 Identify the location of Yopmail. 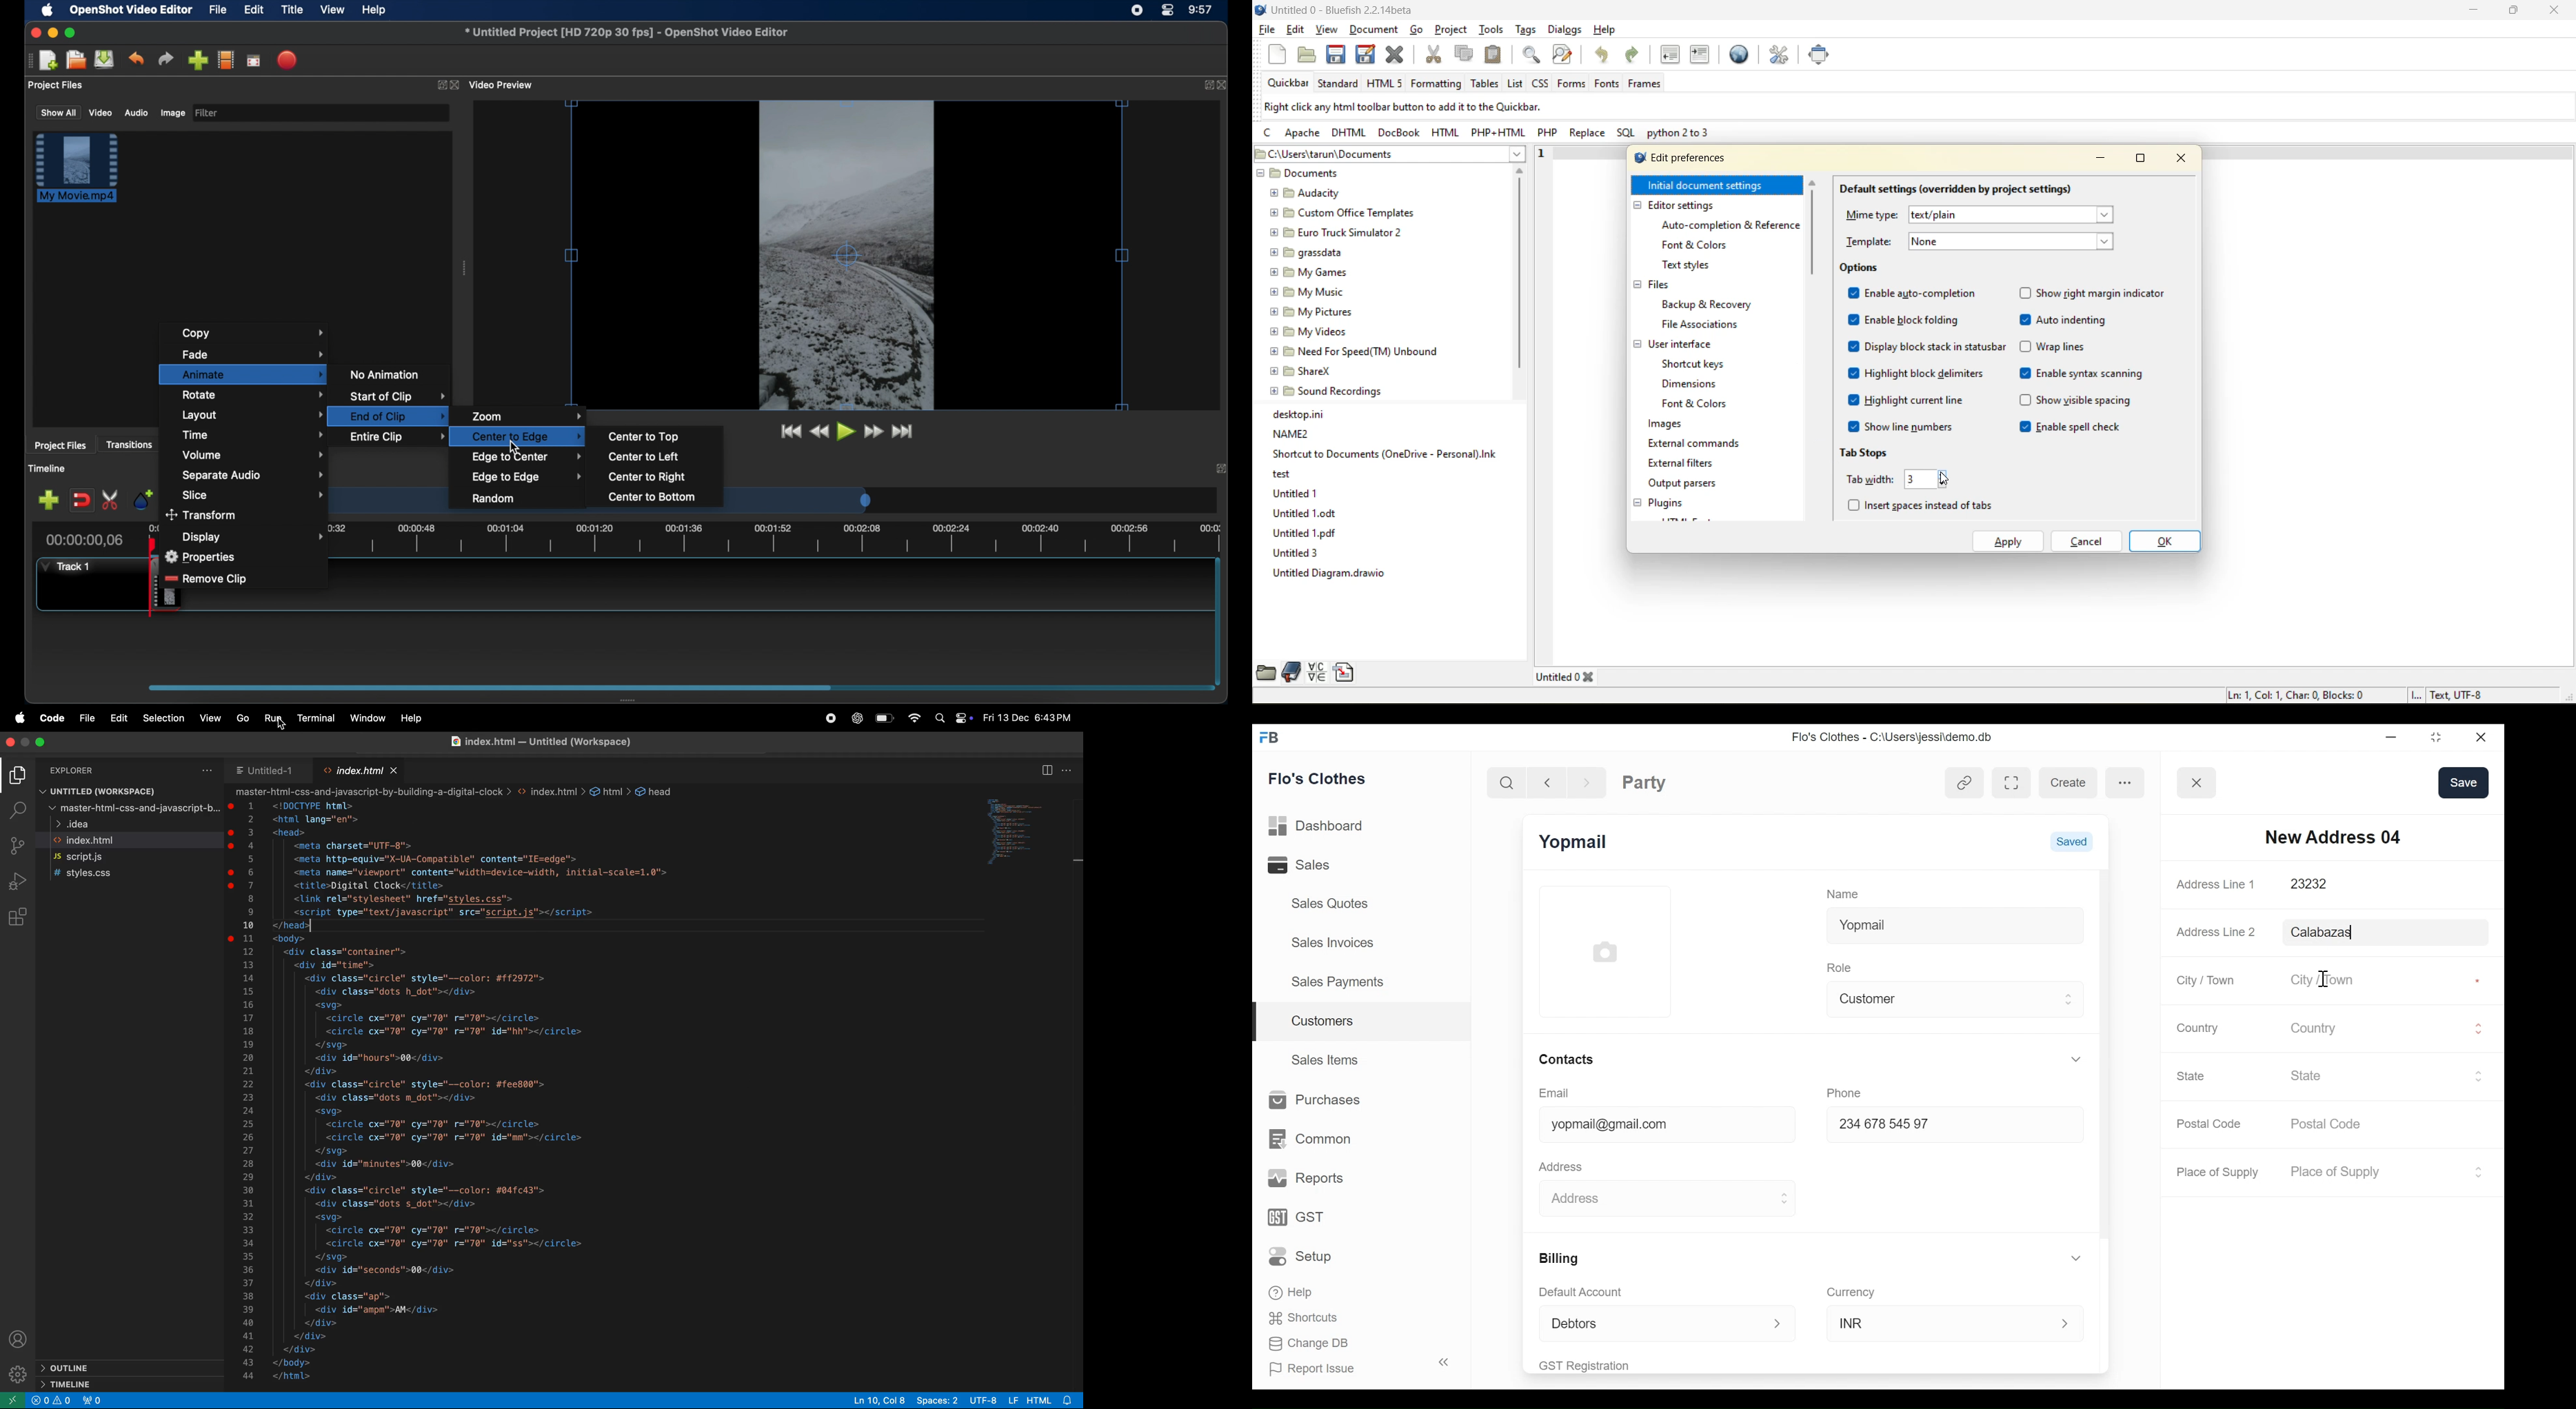
(1575, 842).